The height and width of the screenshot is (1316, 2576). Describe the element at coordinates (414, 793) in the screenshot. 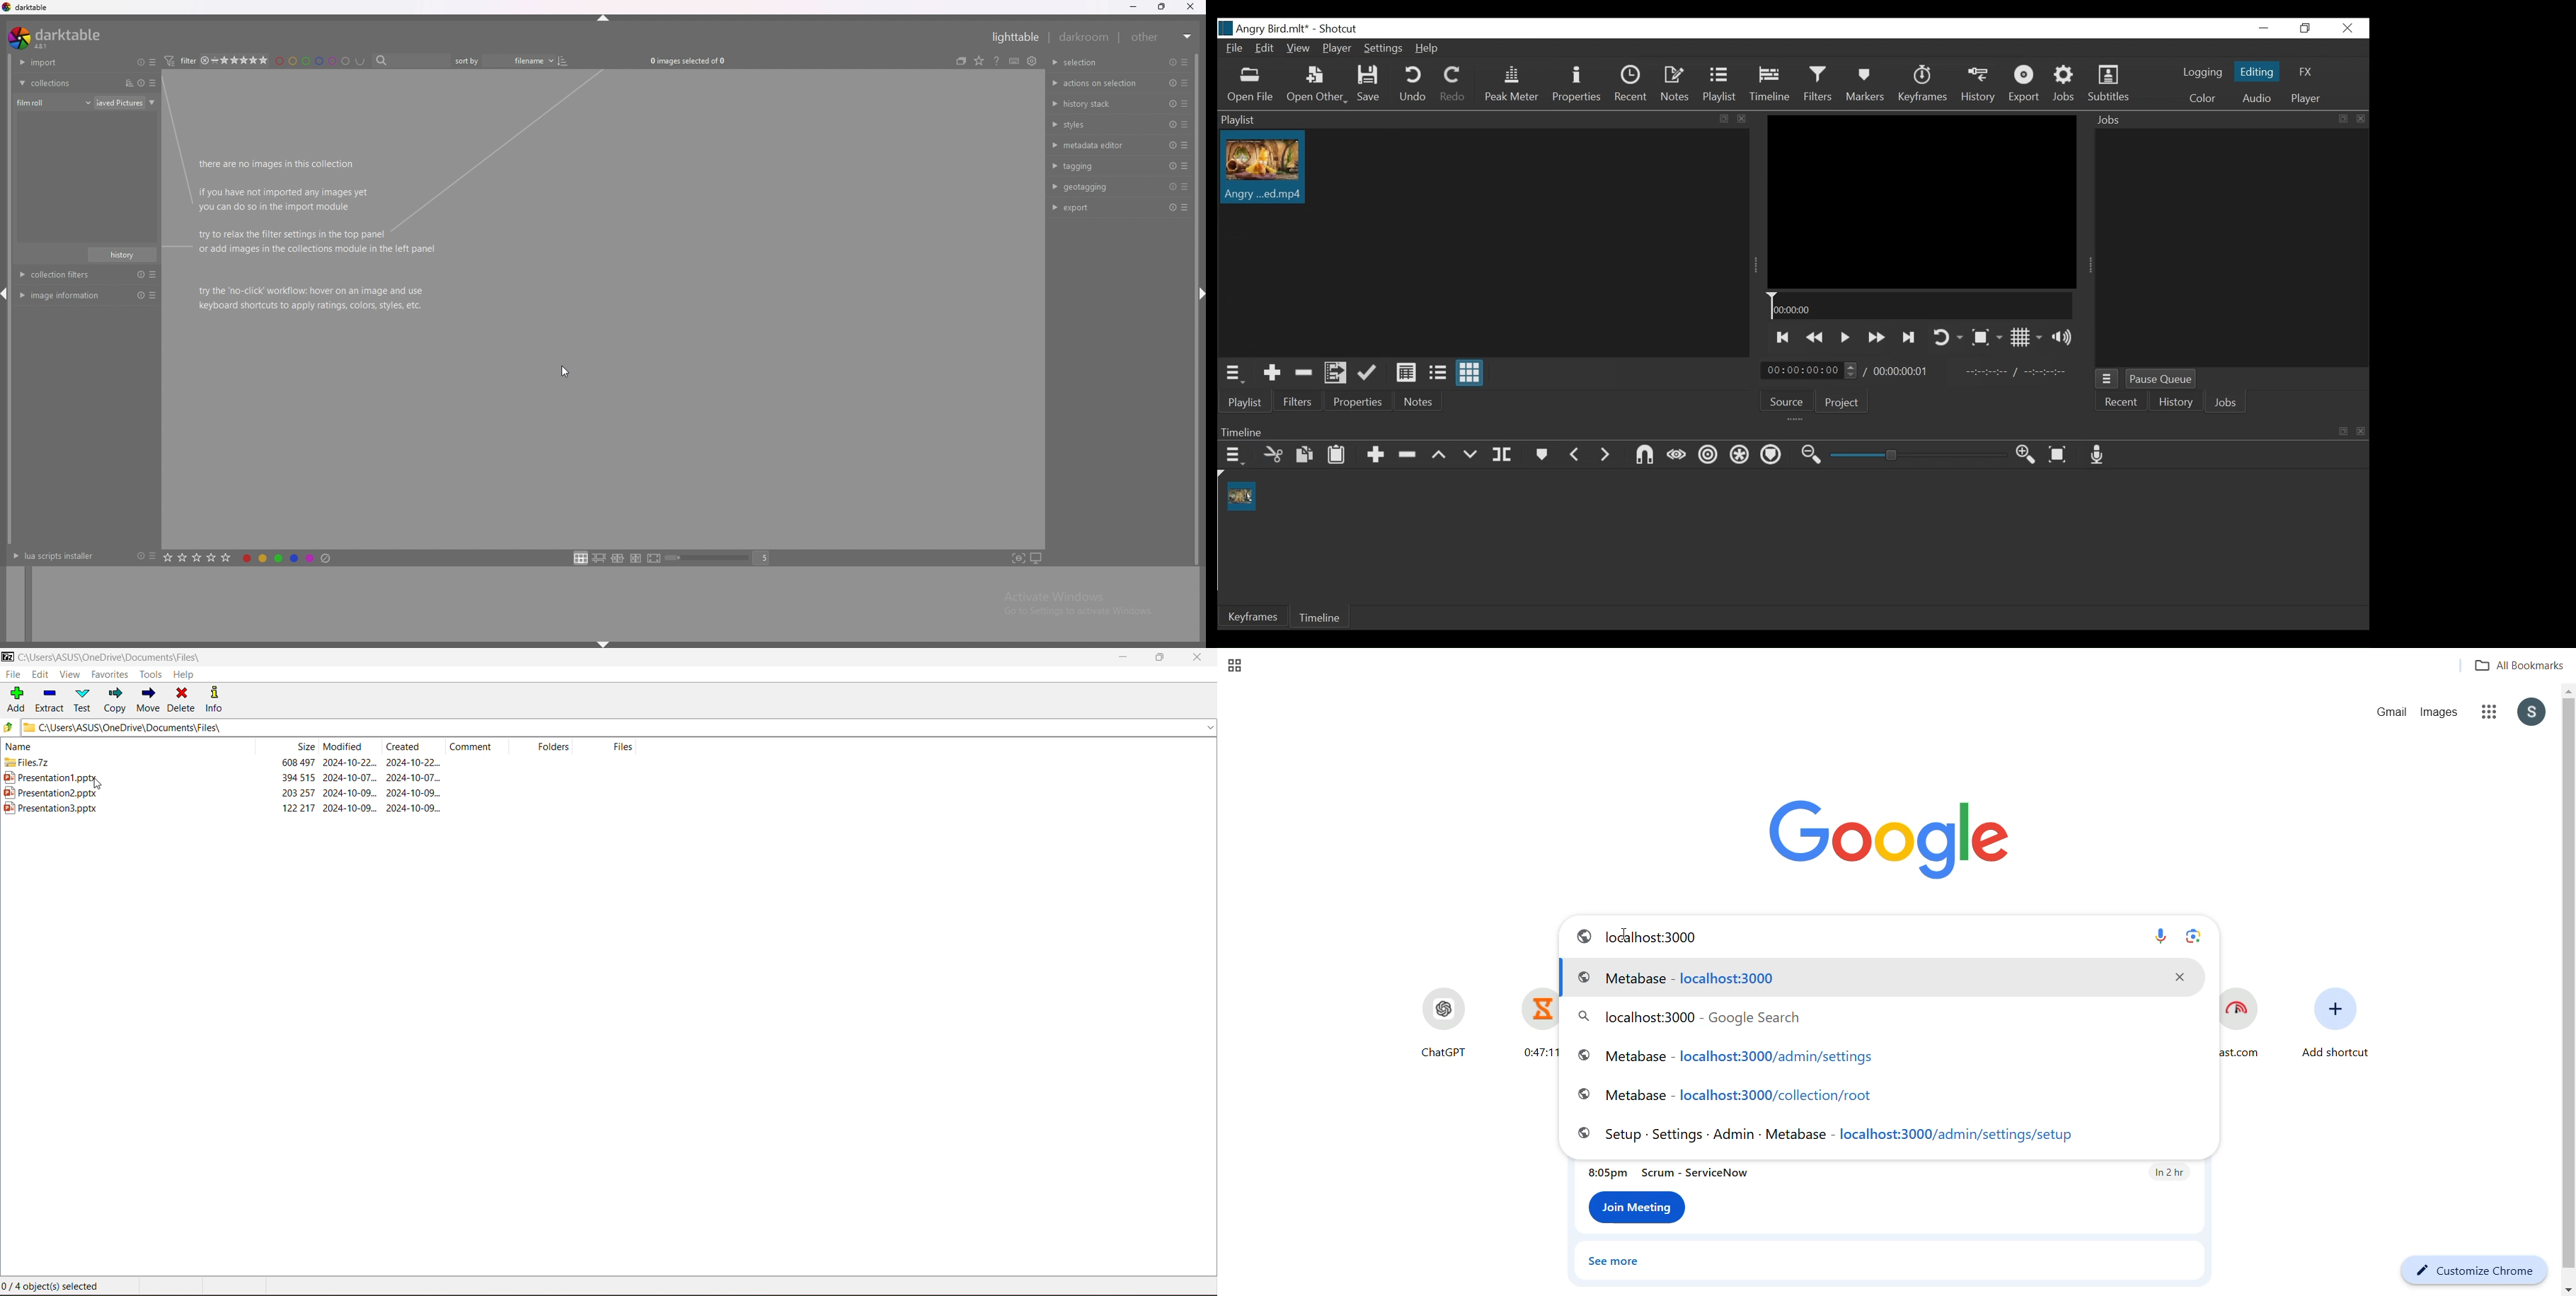

I see `2024-10-09` at that location.